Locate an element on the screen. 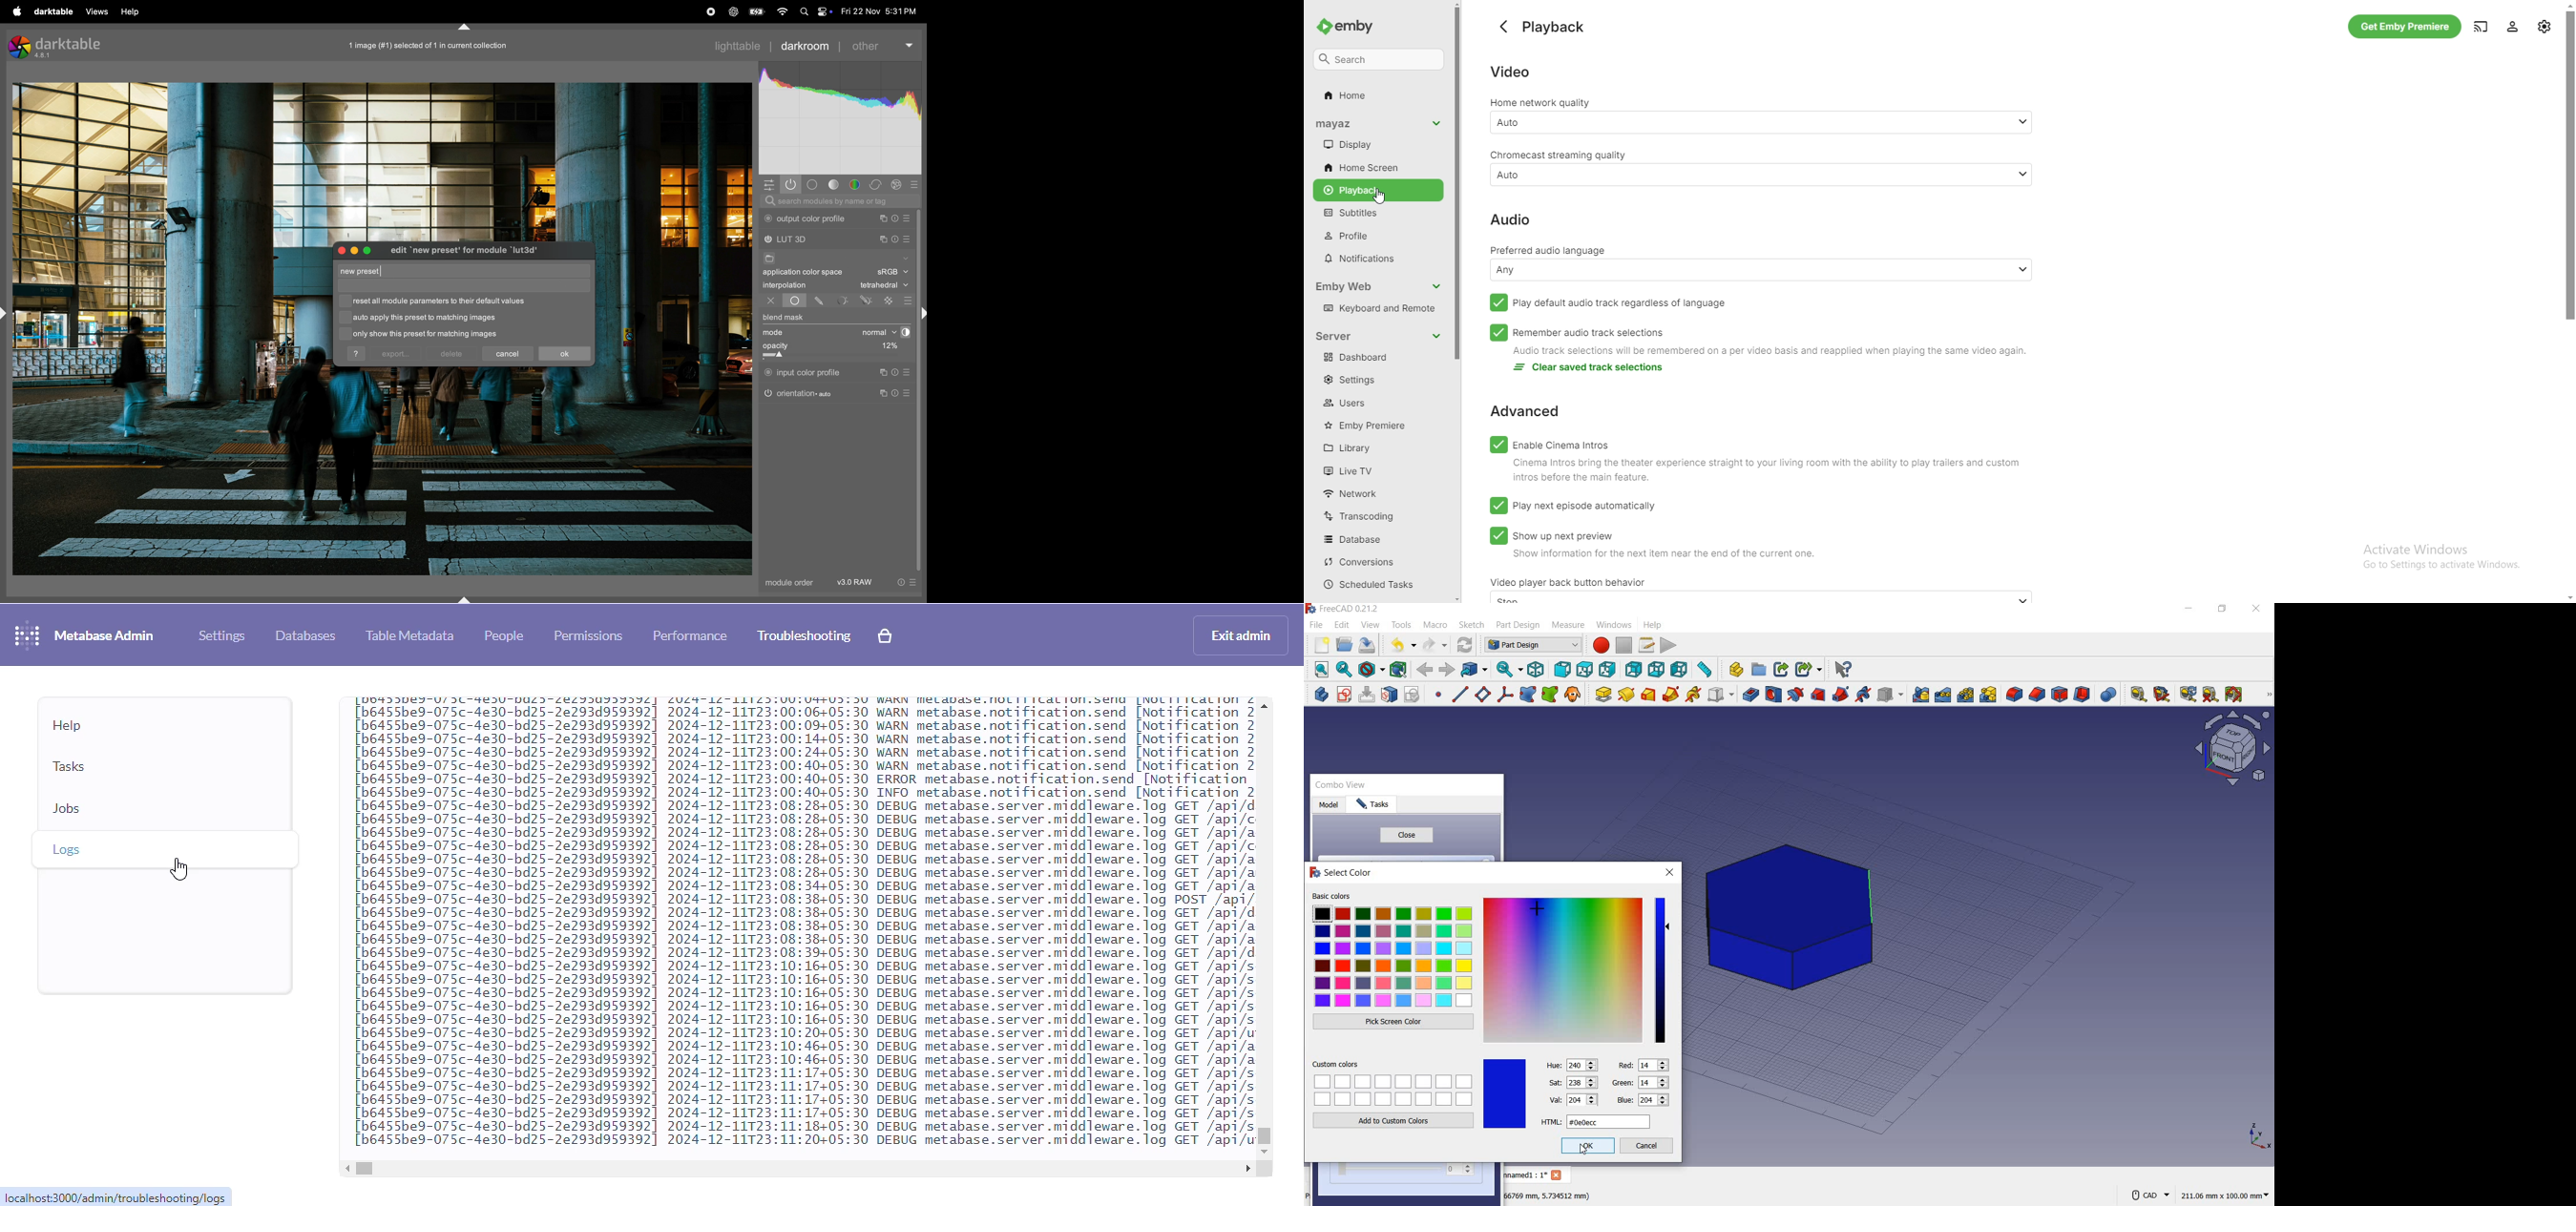  polar pattern is located at coordinates (1966, 694).